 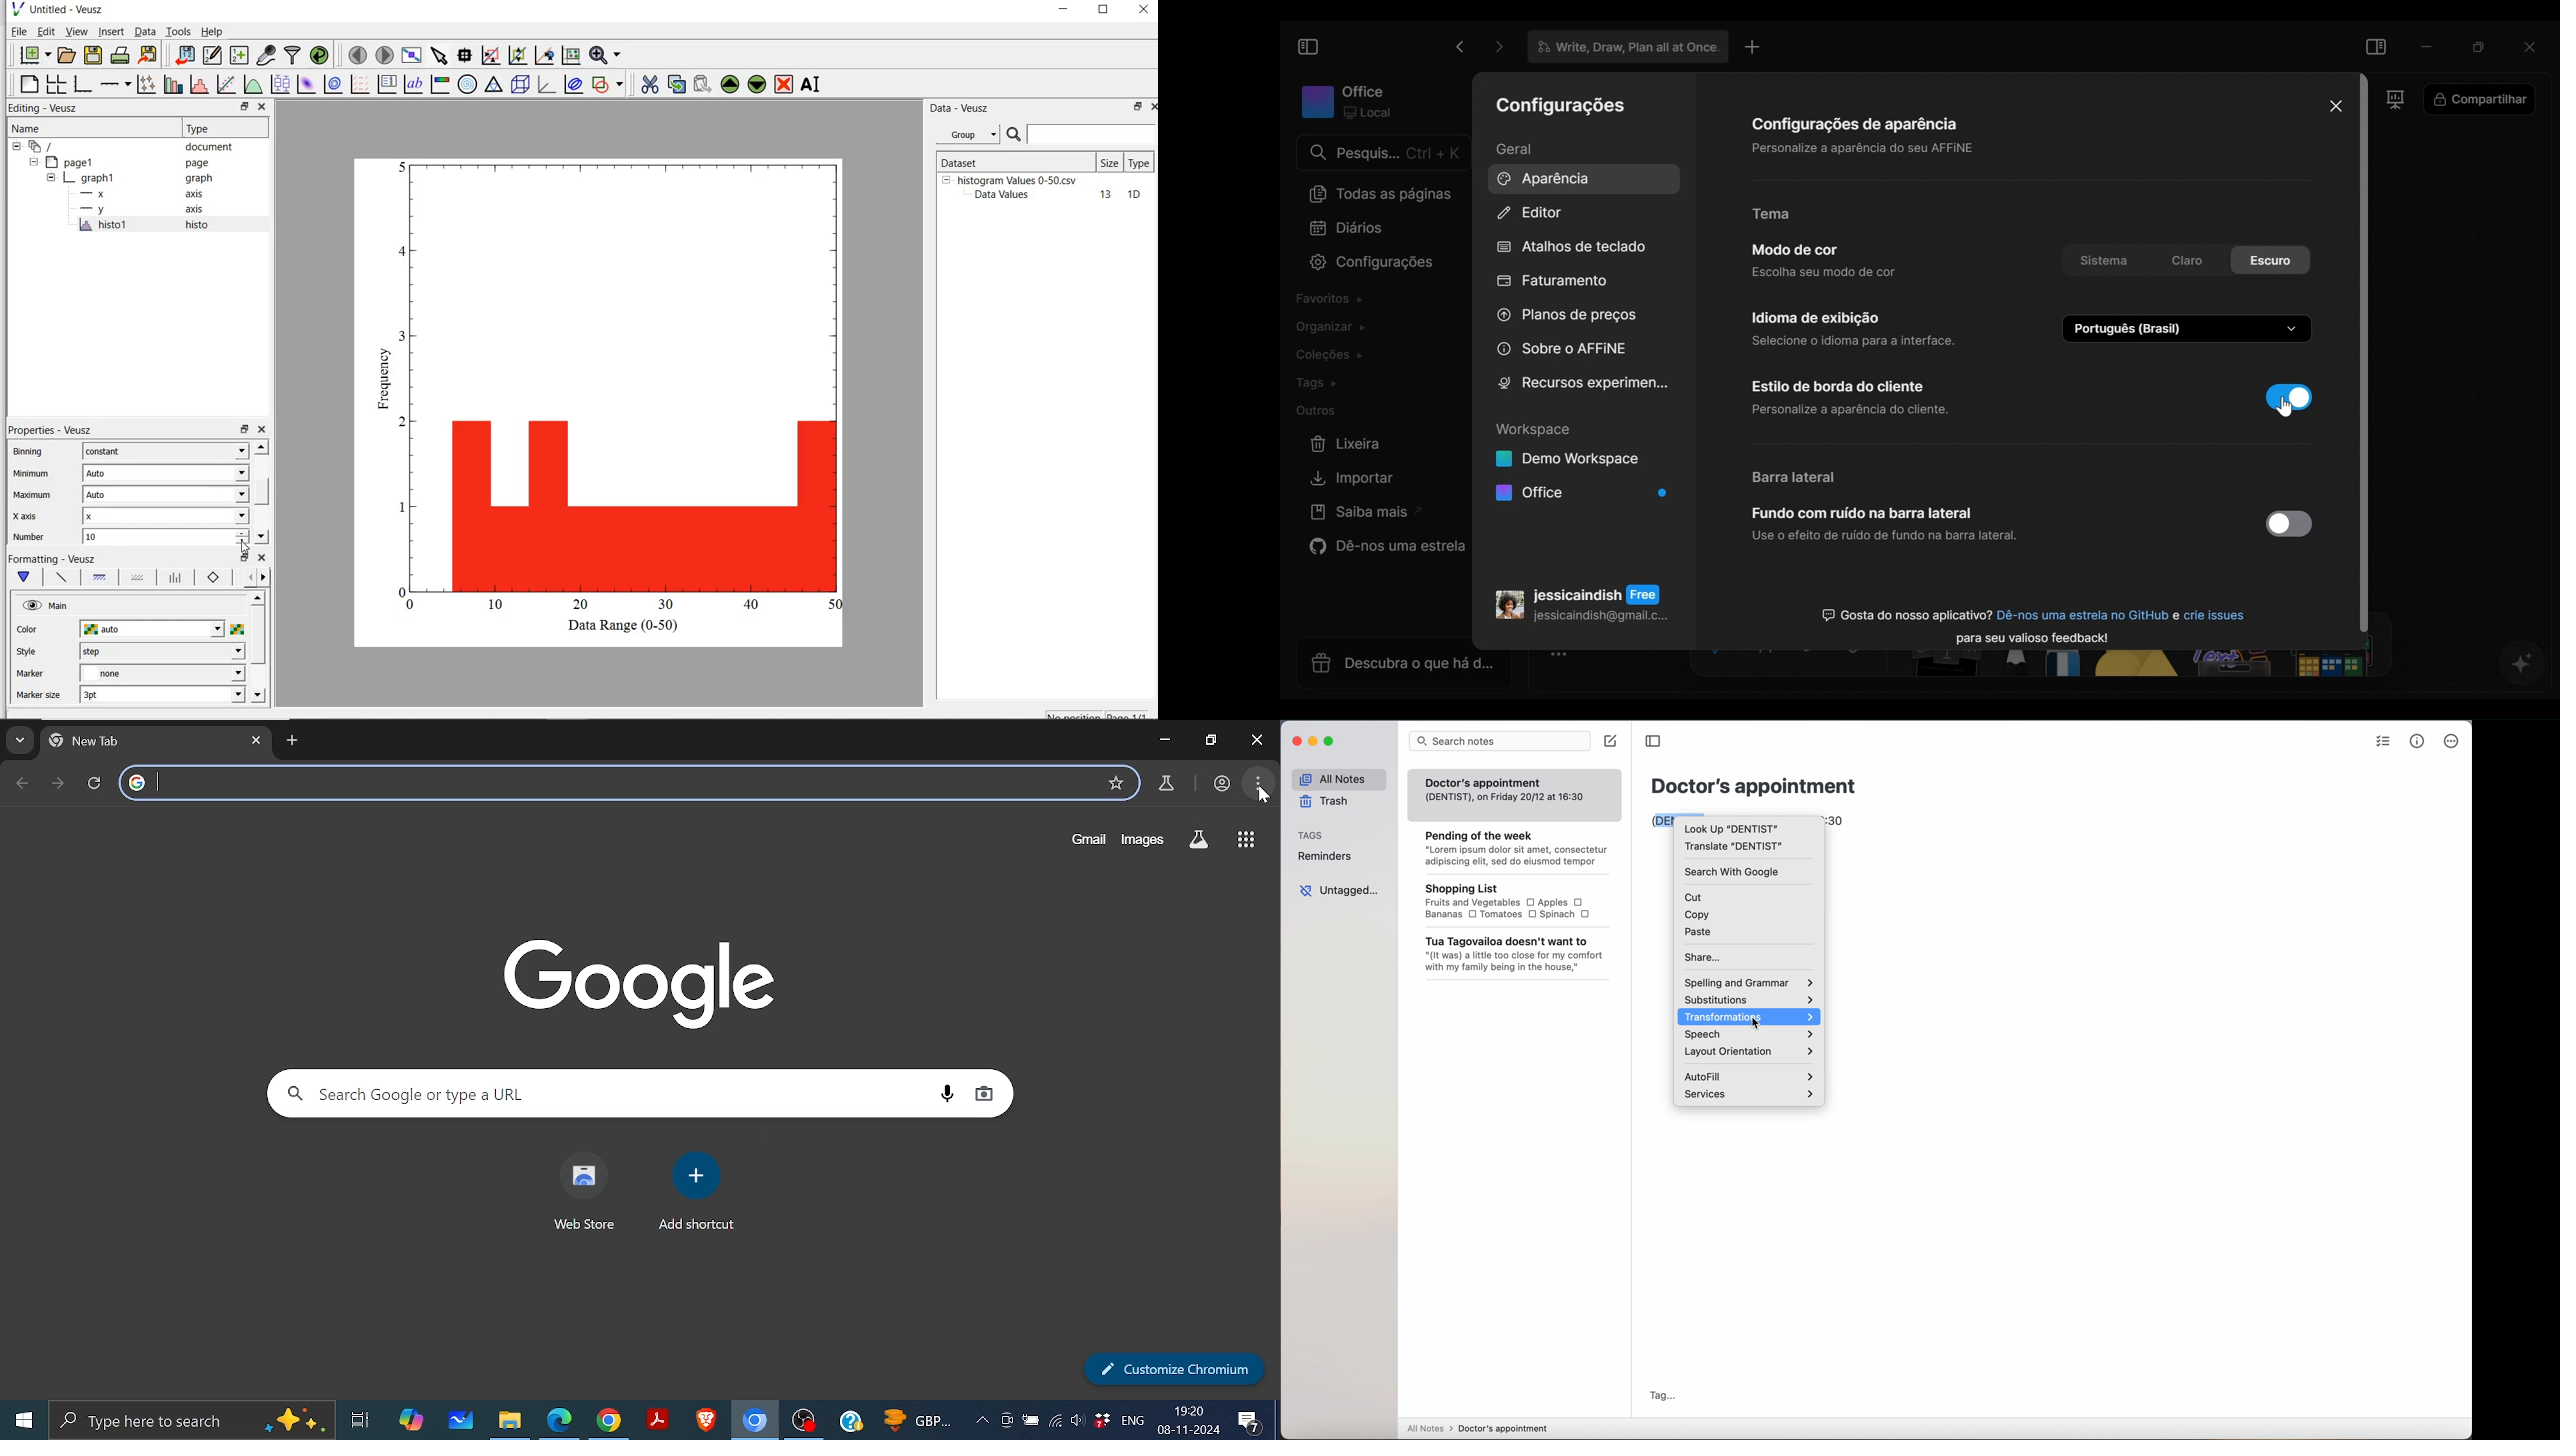 What do you see at coordinates (47, 606) in the screenshot?
I see `hide main` at bounding box center [47, 606].